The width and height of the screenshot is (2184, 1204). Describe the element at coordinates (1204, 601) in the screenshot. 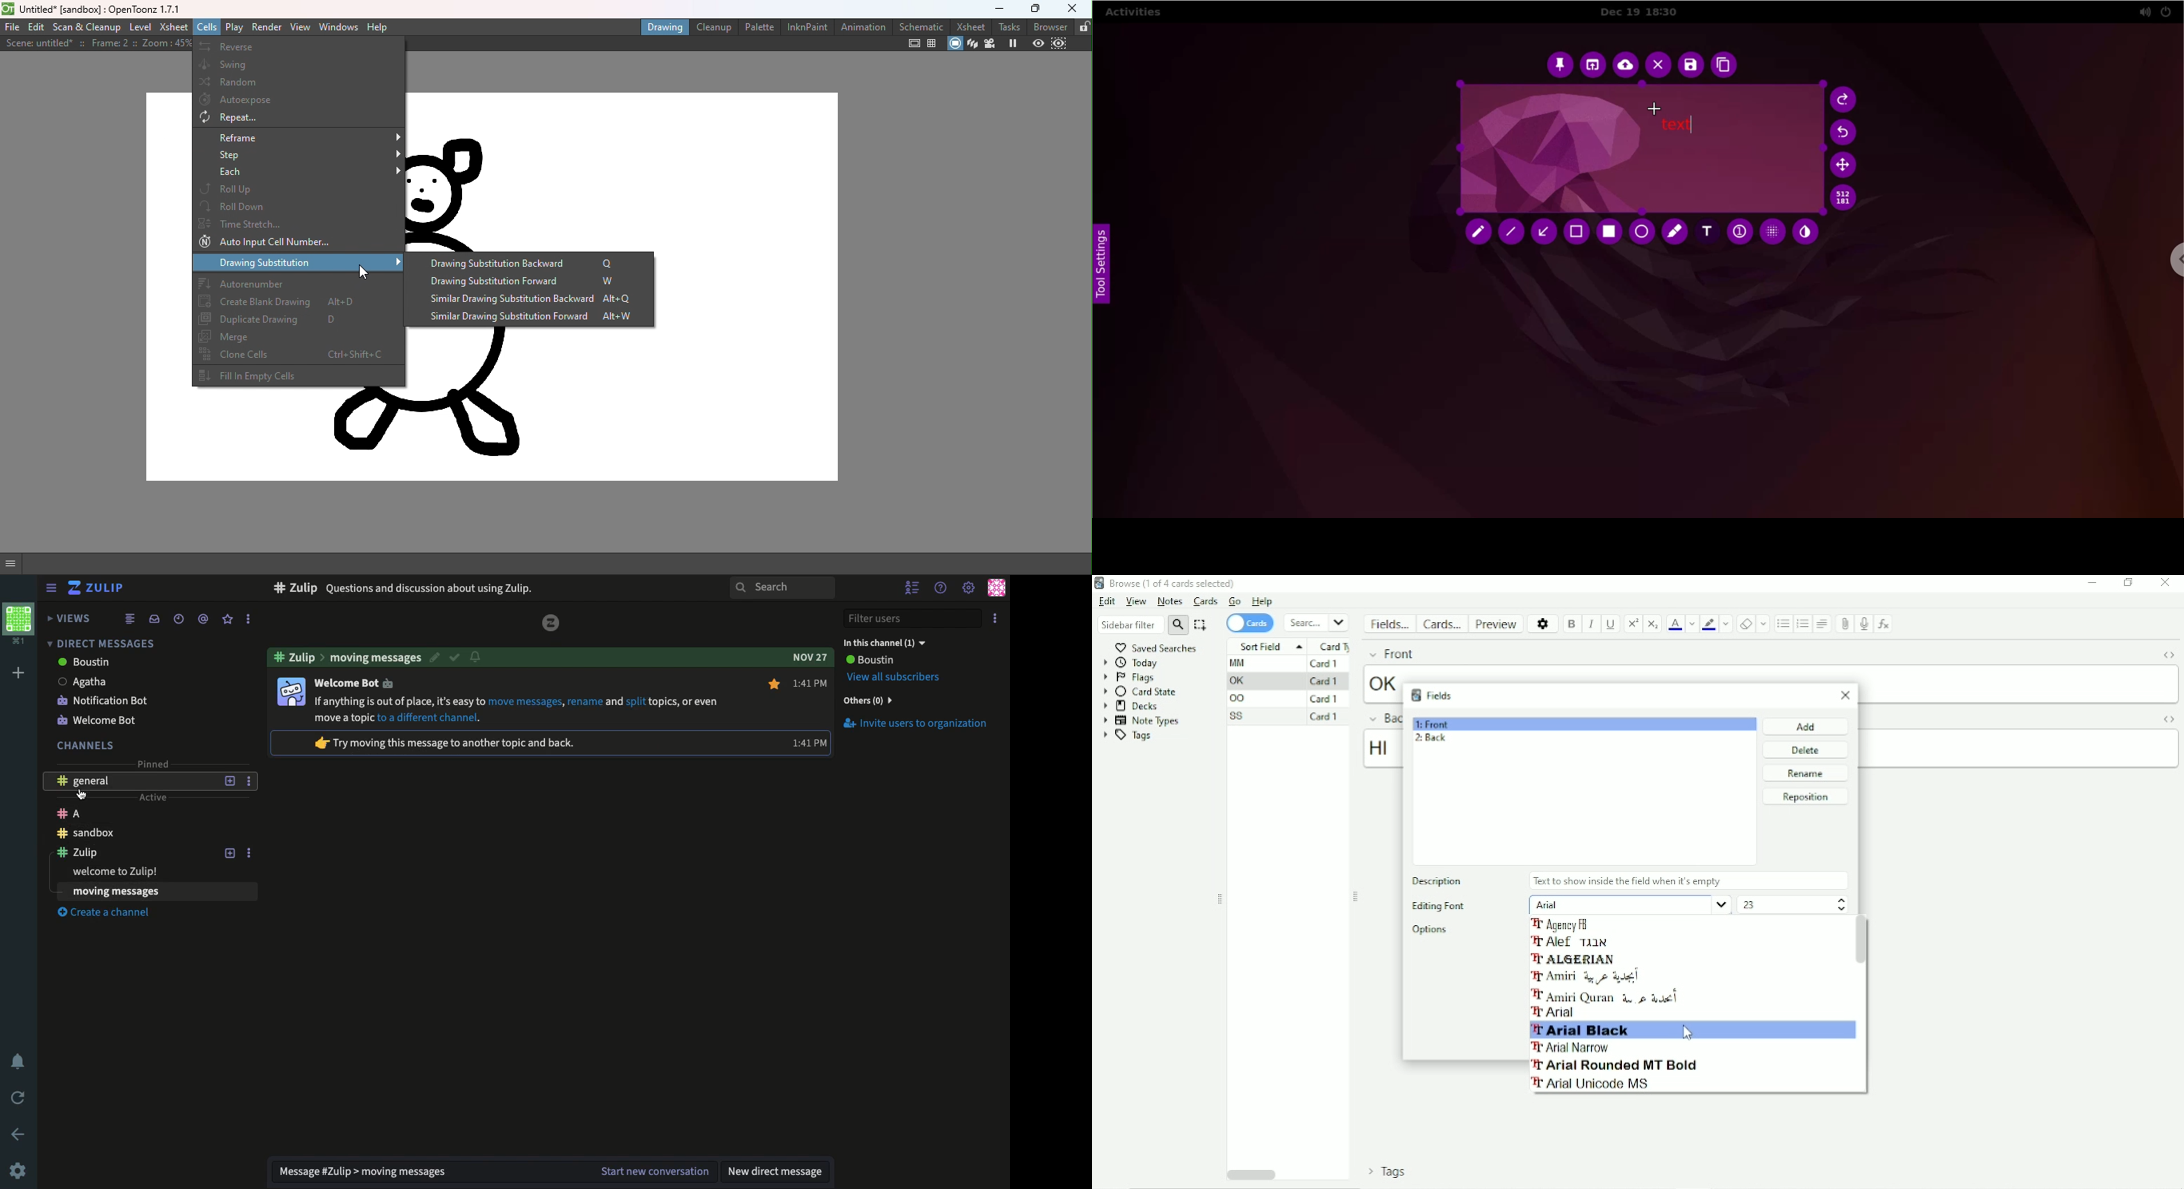

I see `Cards` at that location.